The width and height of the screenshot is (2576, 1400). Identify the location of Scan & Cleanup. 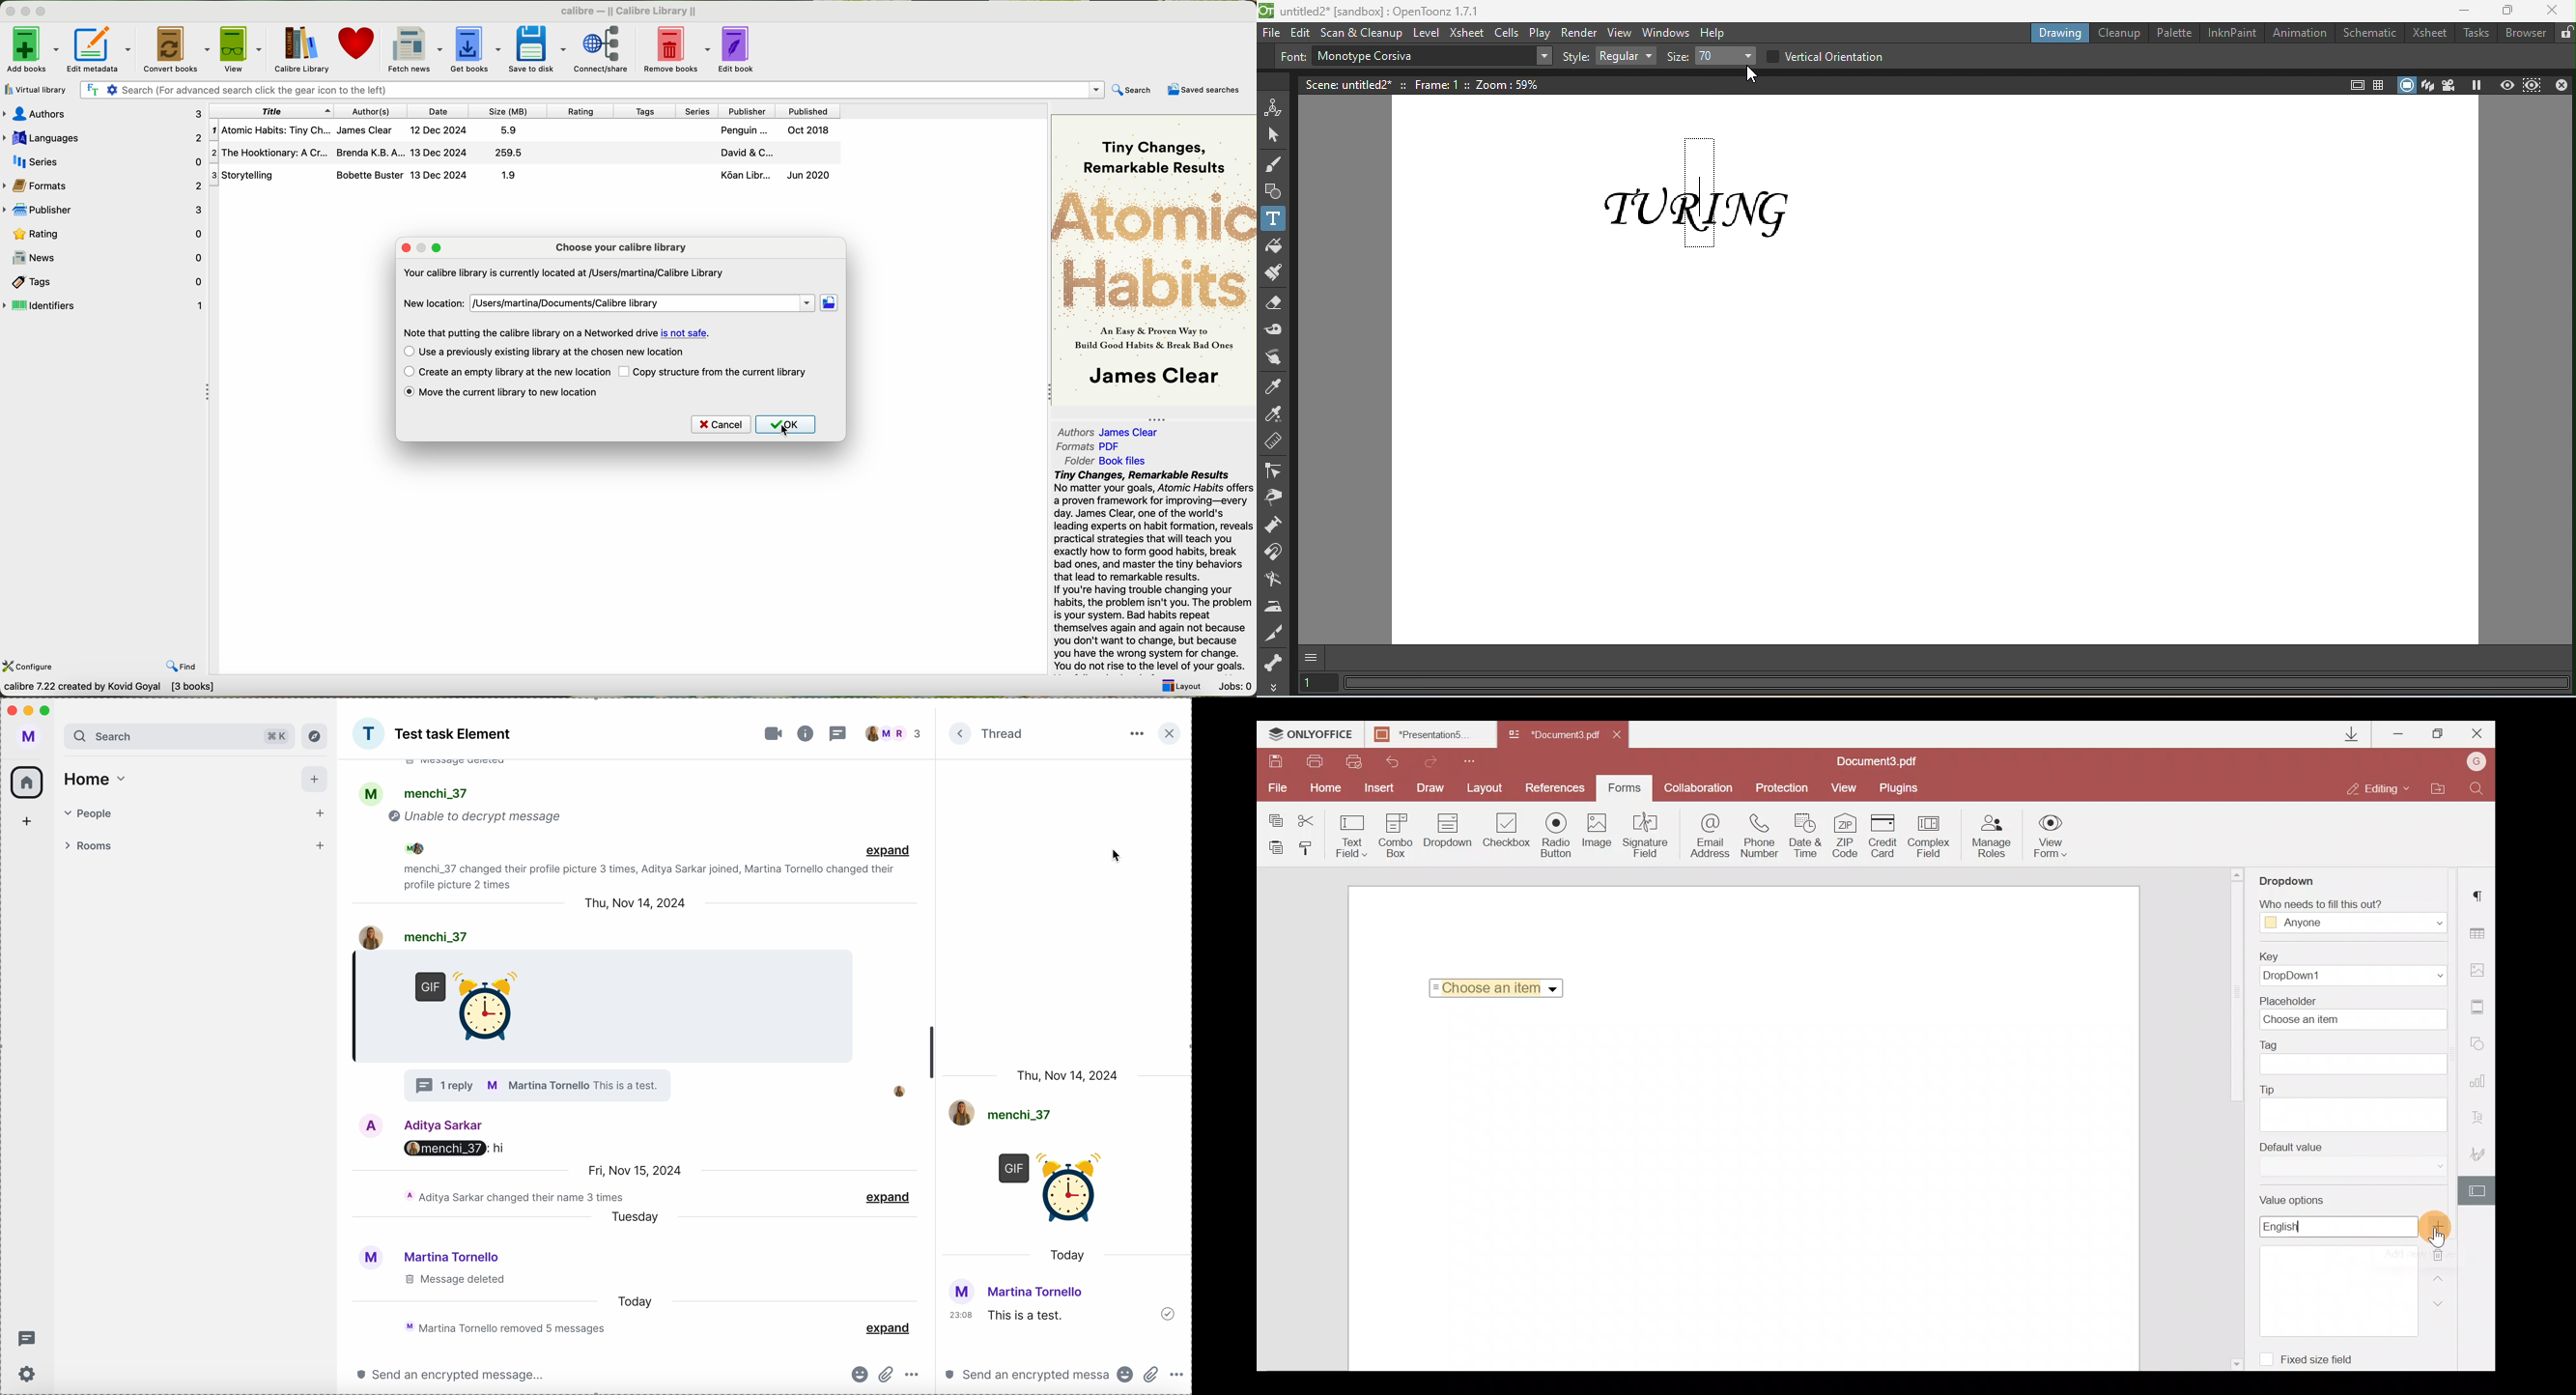
(1363, 31).